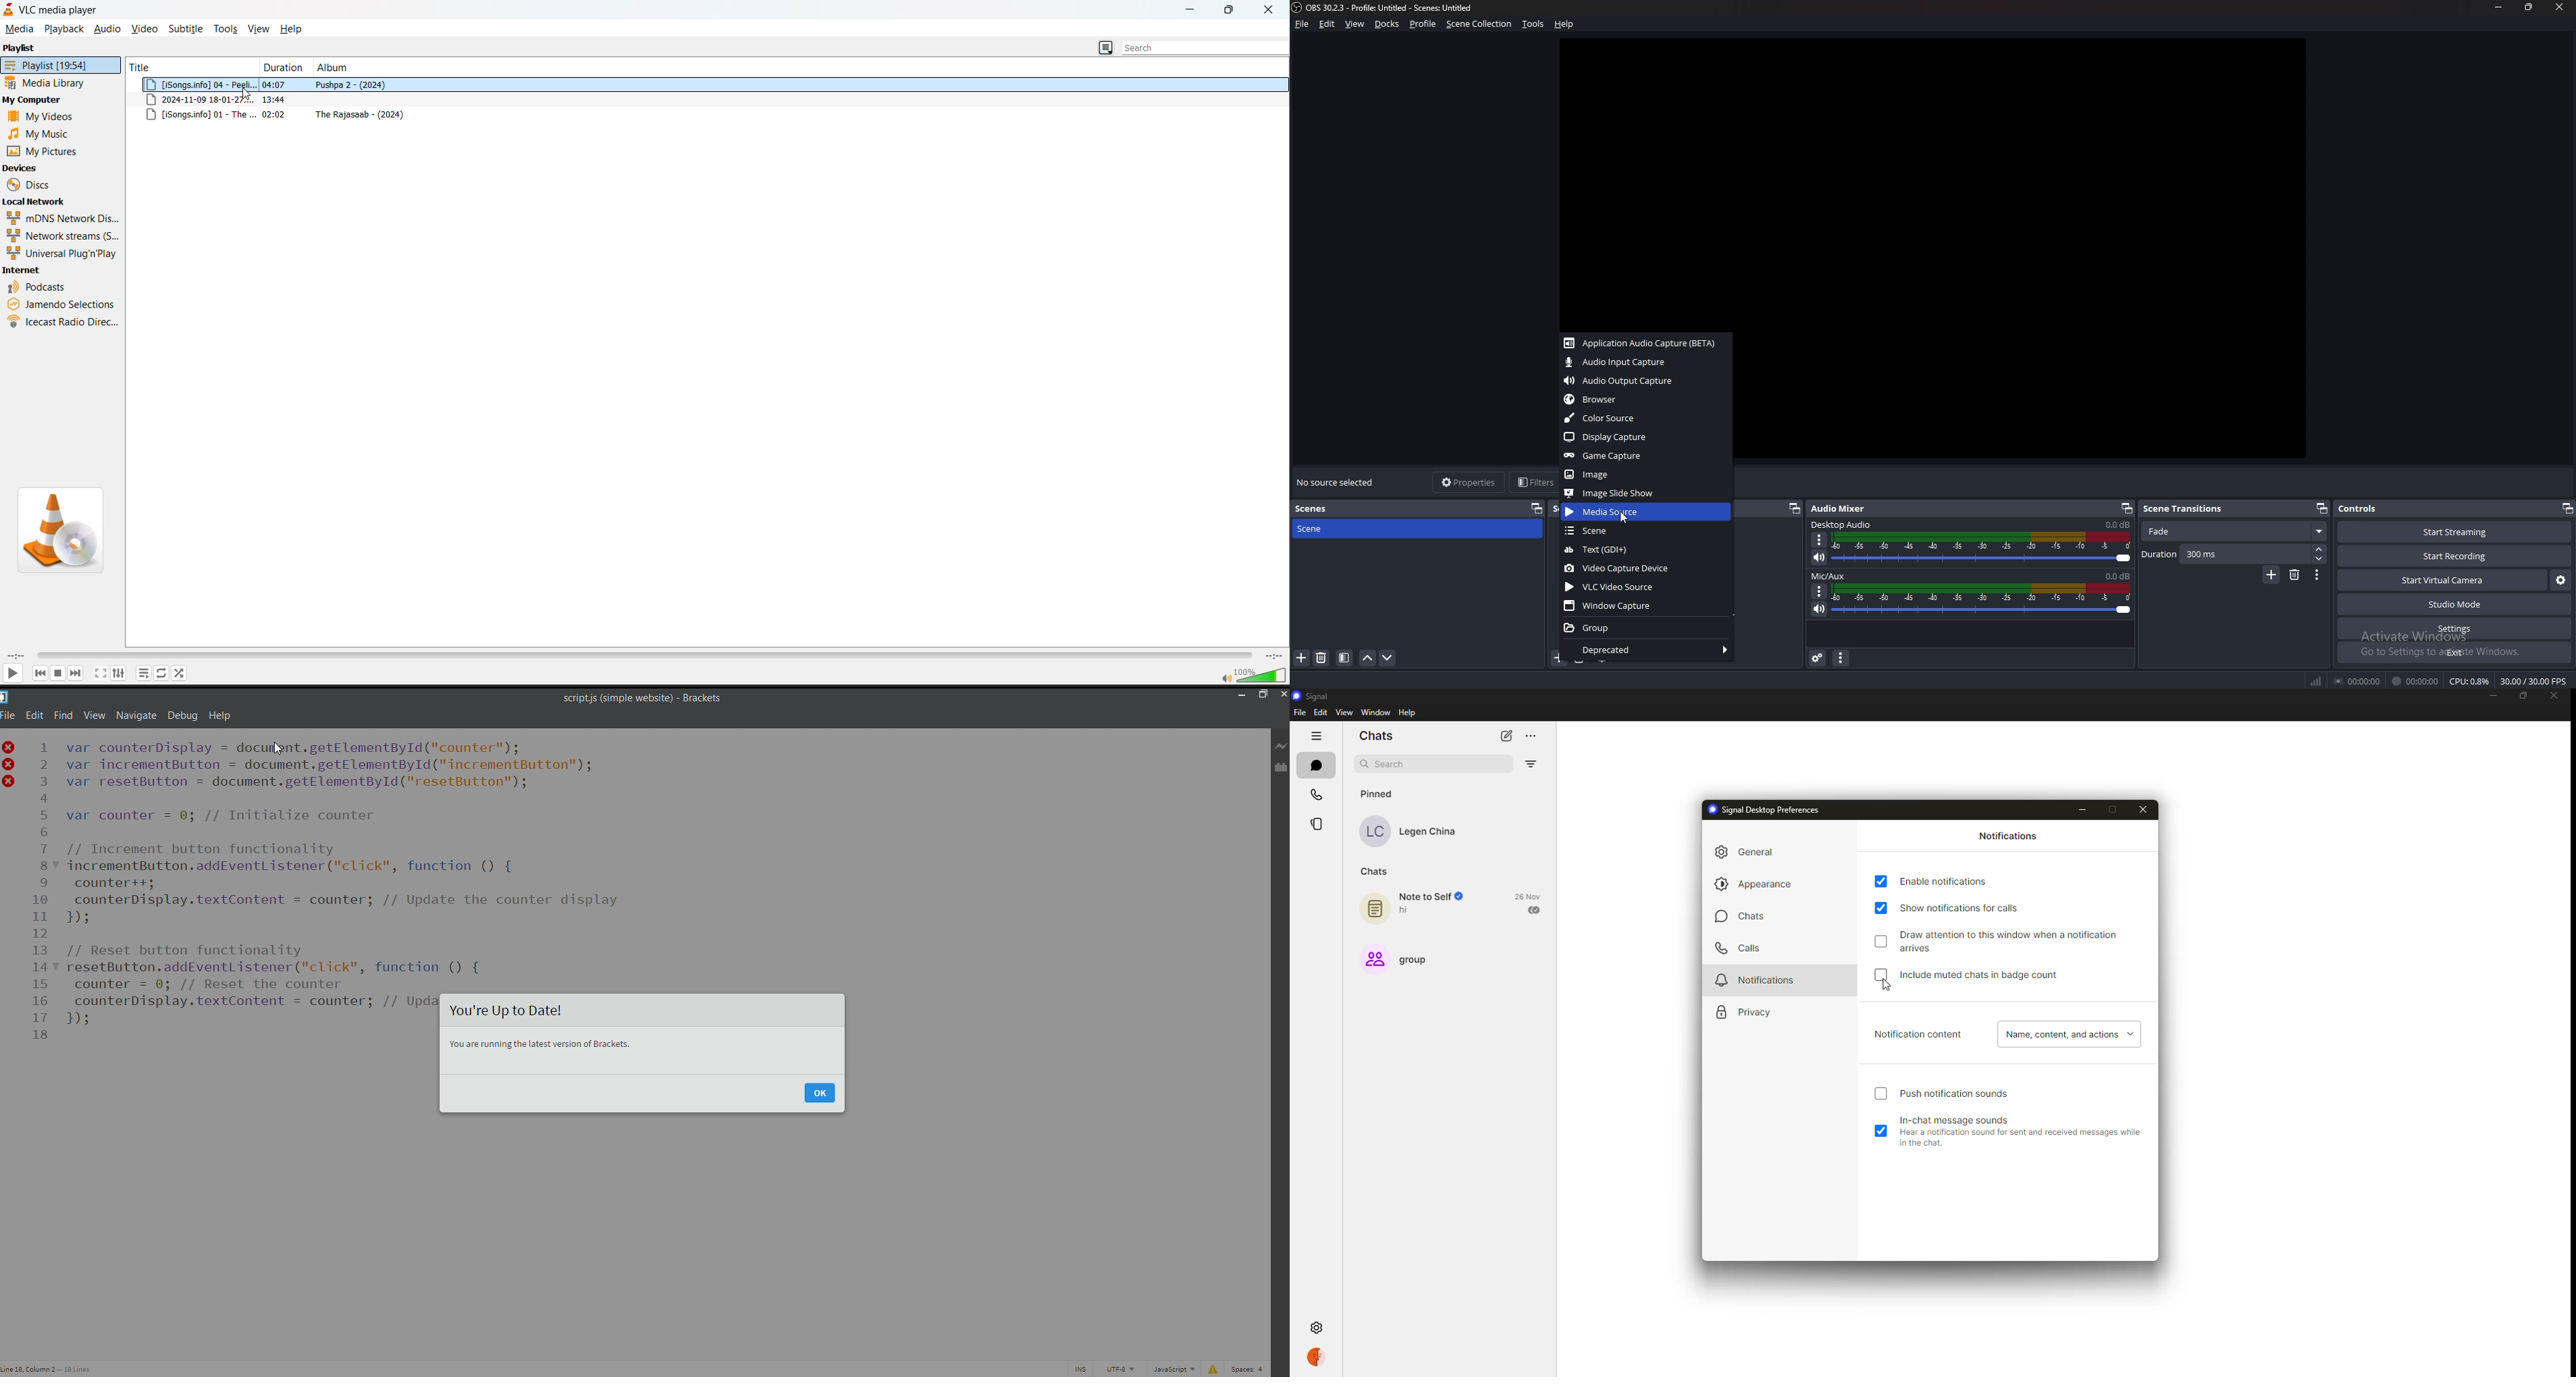 The height and width of the screenshot is (1400, 2576). I want to click on Pop out, so click(1794, 509).